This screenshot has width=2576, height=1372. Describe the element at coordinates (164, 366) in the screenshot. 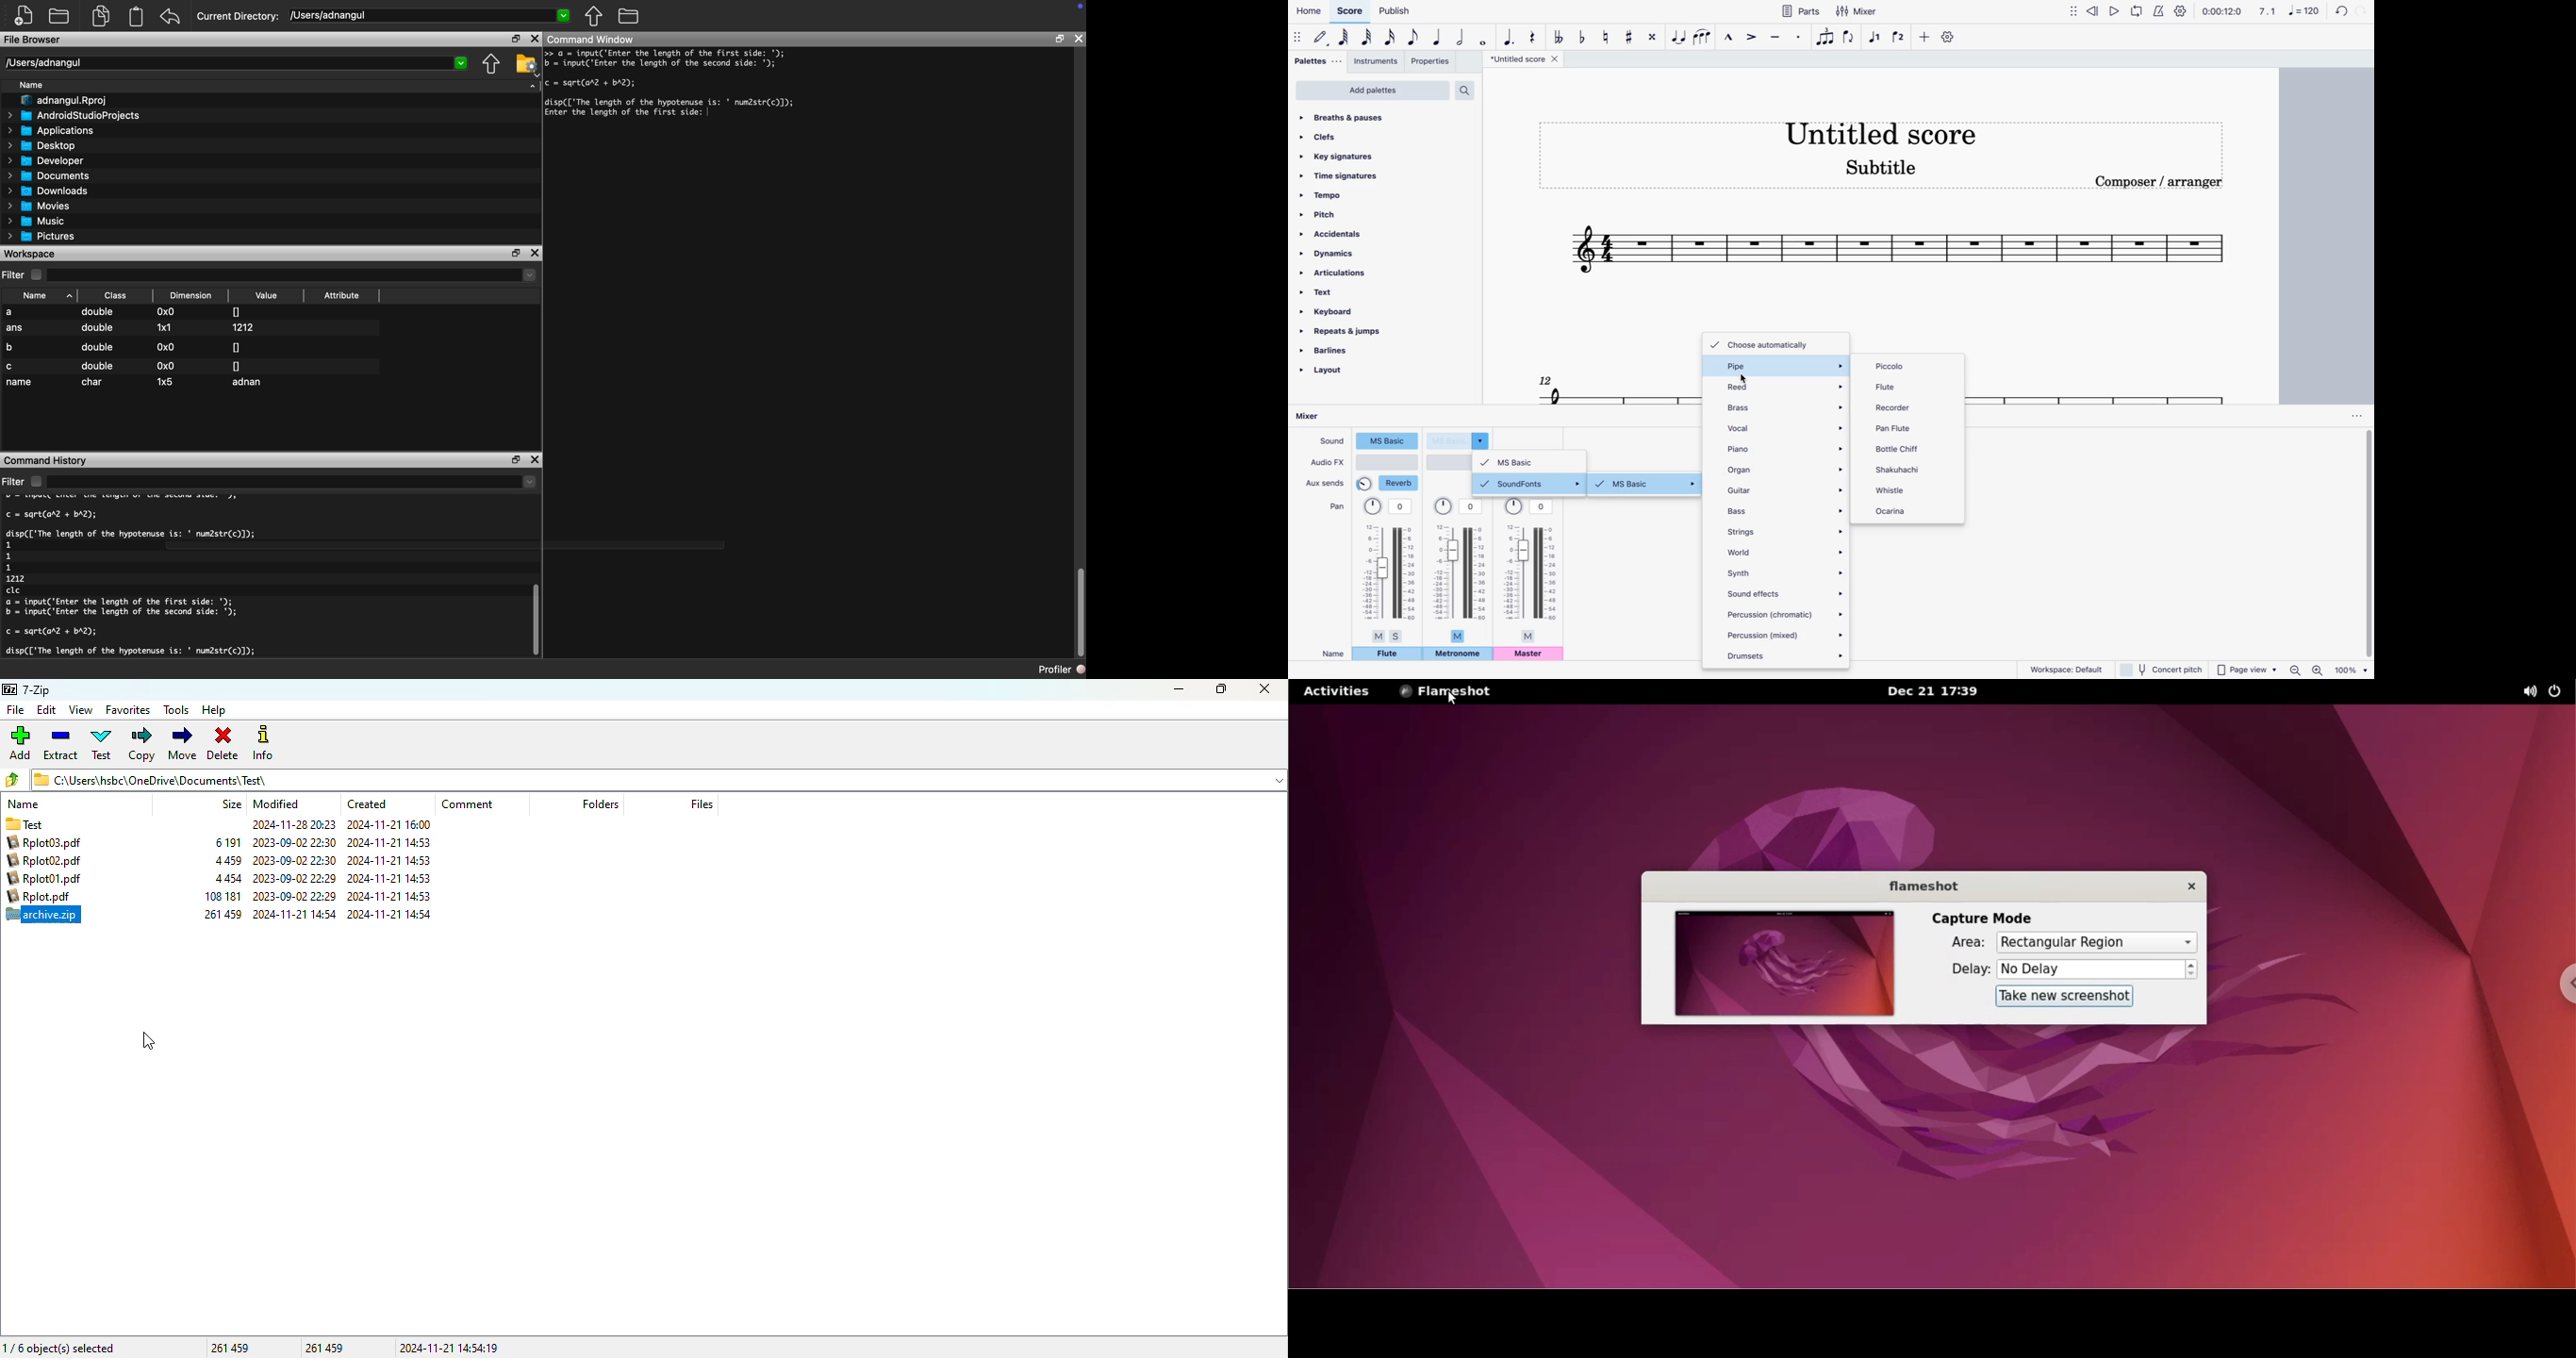

I see `0x0` at that location.